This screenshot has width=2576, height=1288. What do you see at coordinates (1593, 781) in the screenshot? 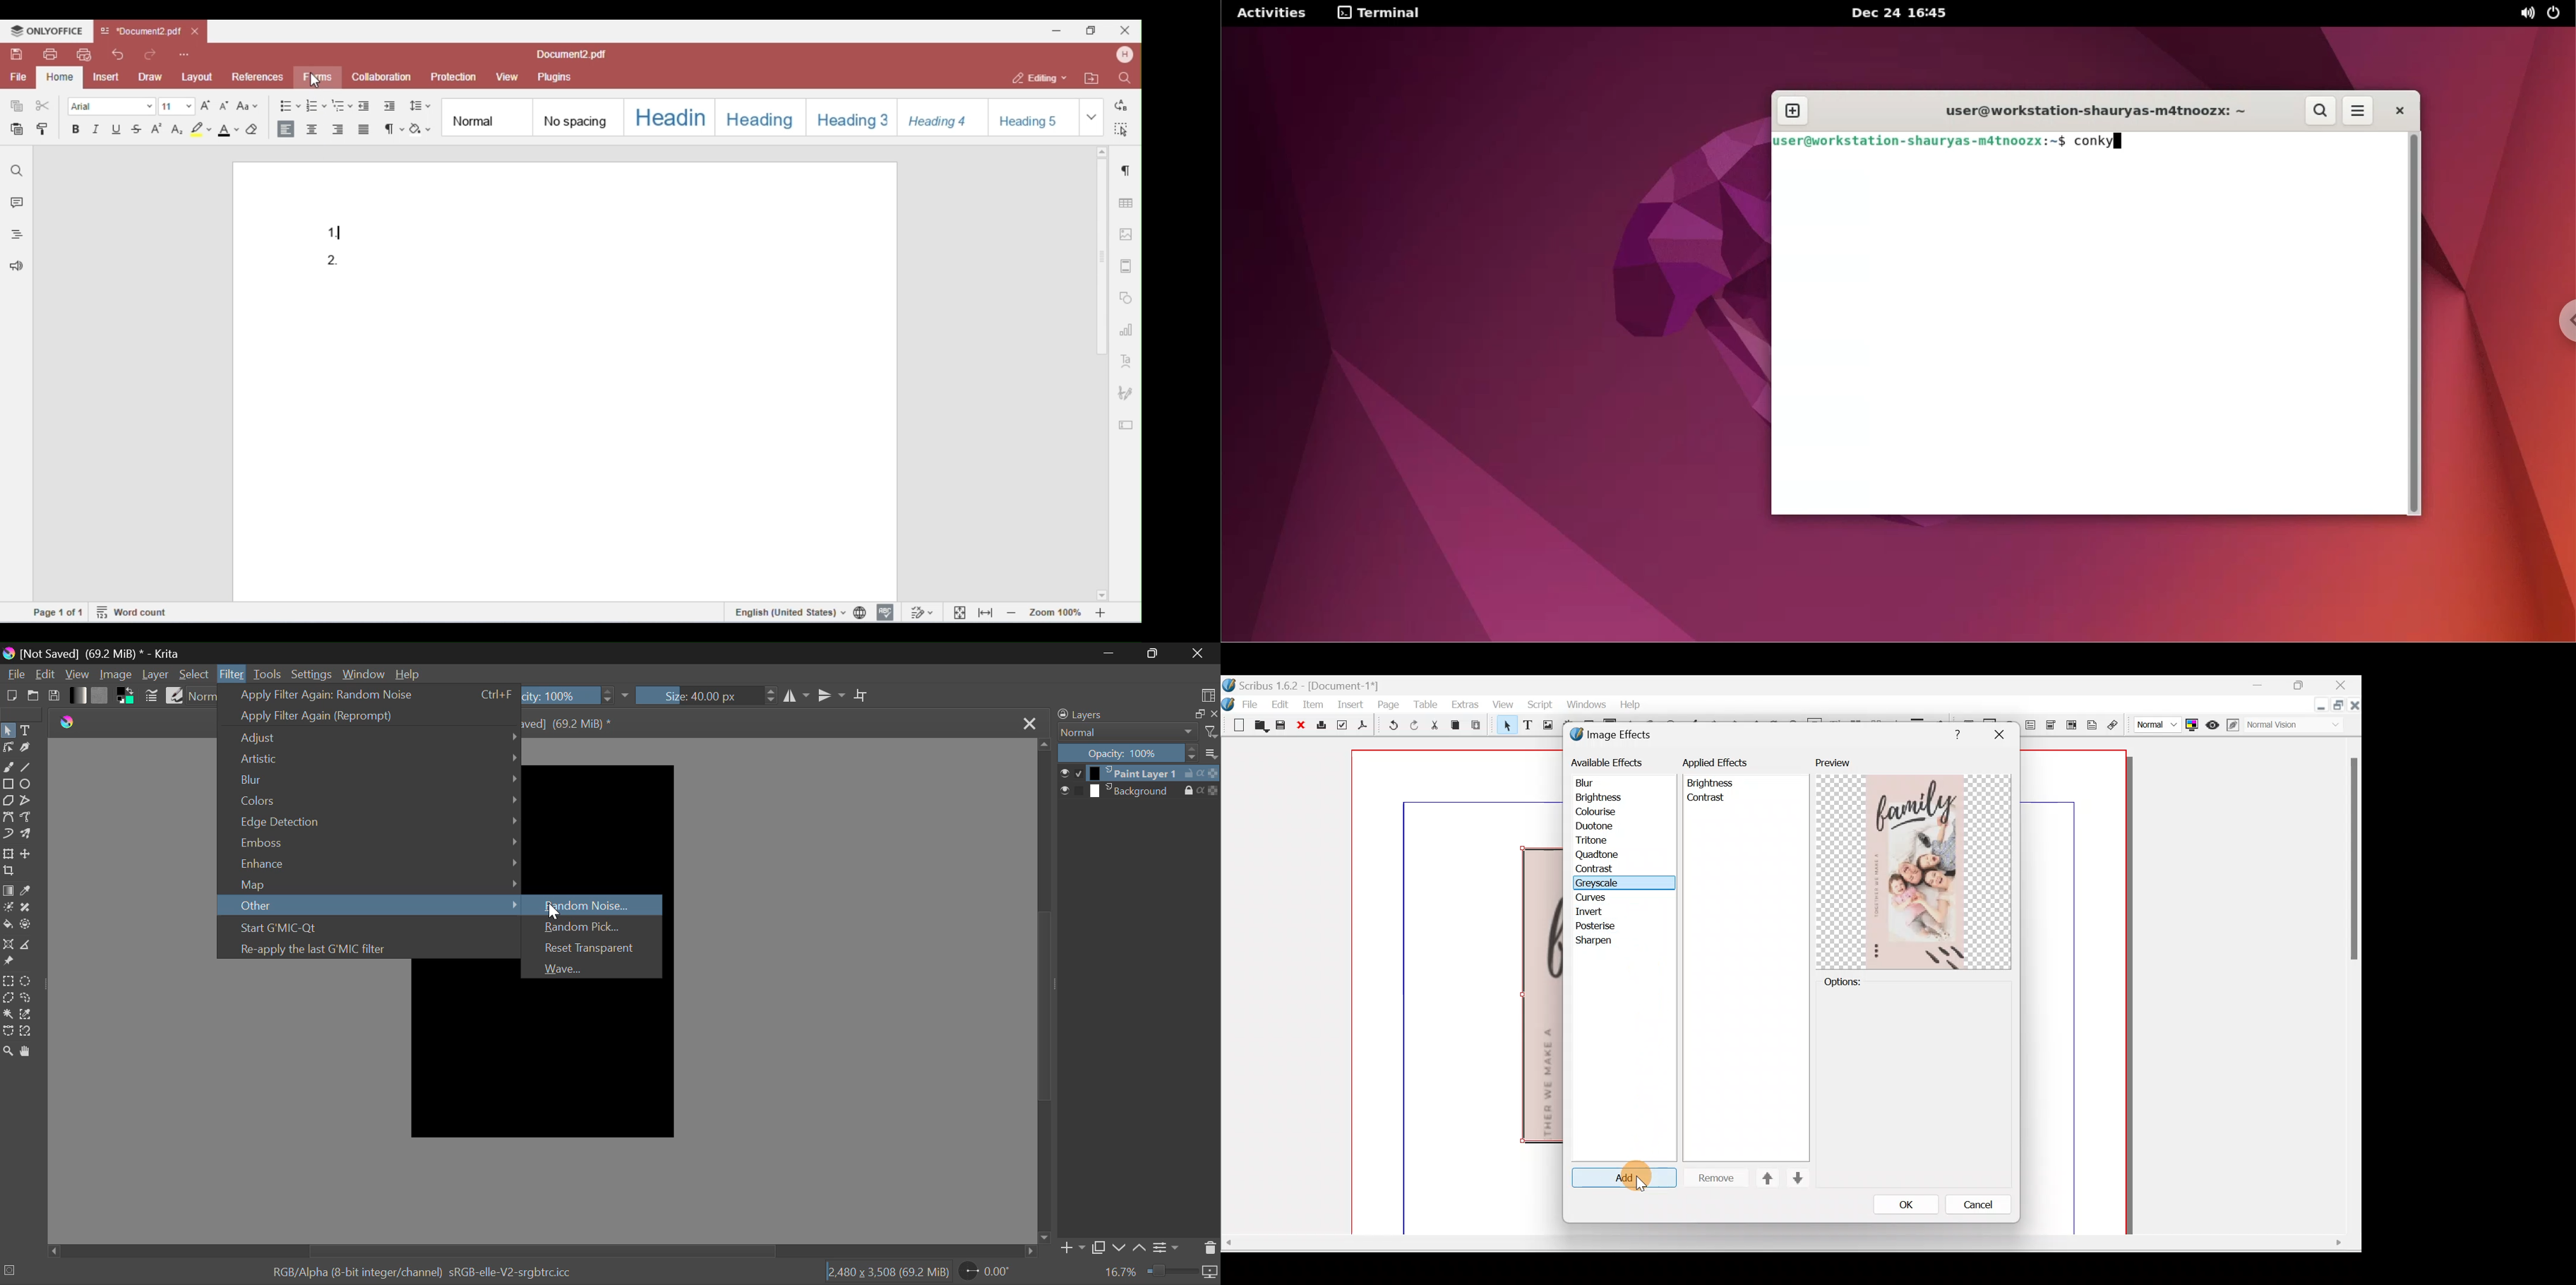
I see `blur` at bounding box center [1593, 781].